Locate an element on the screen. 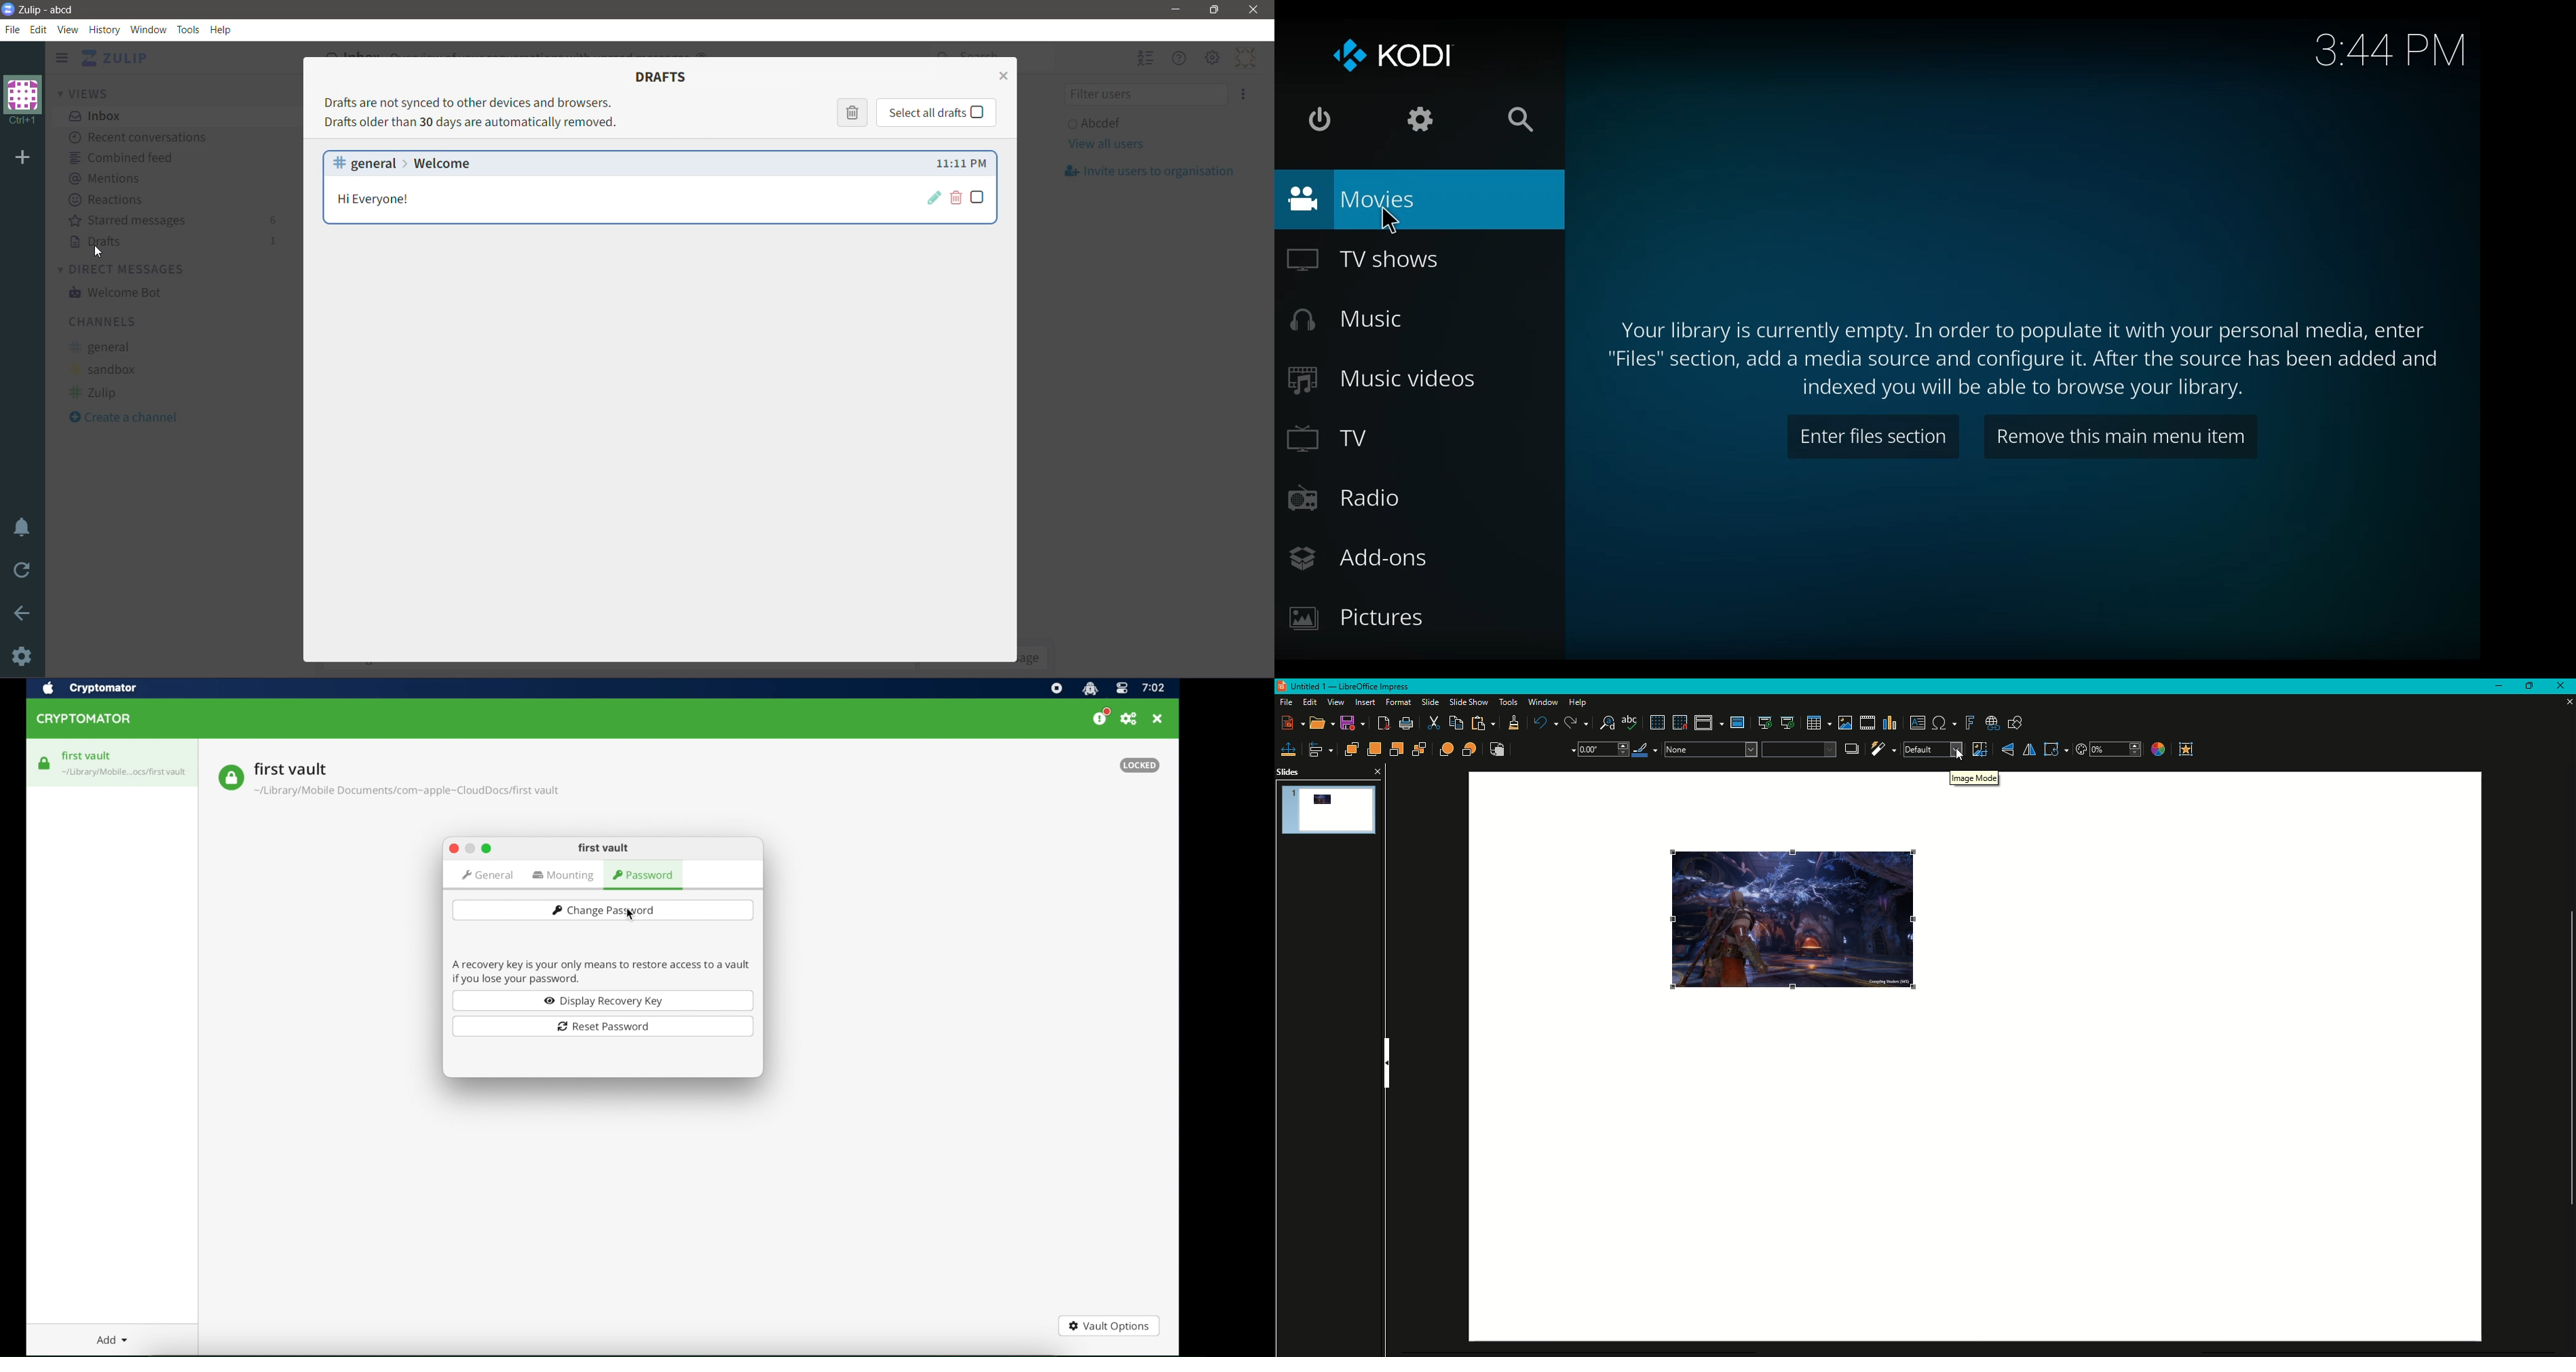 The image size is (2576, 1372). cursor is located at coordinates (102, 252).